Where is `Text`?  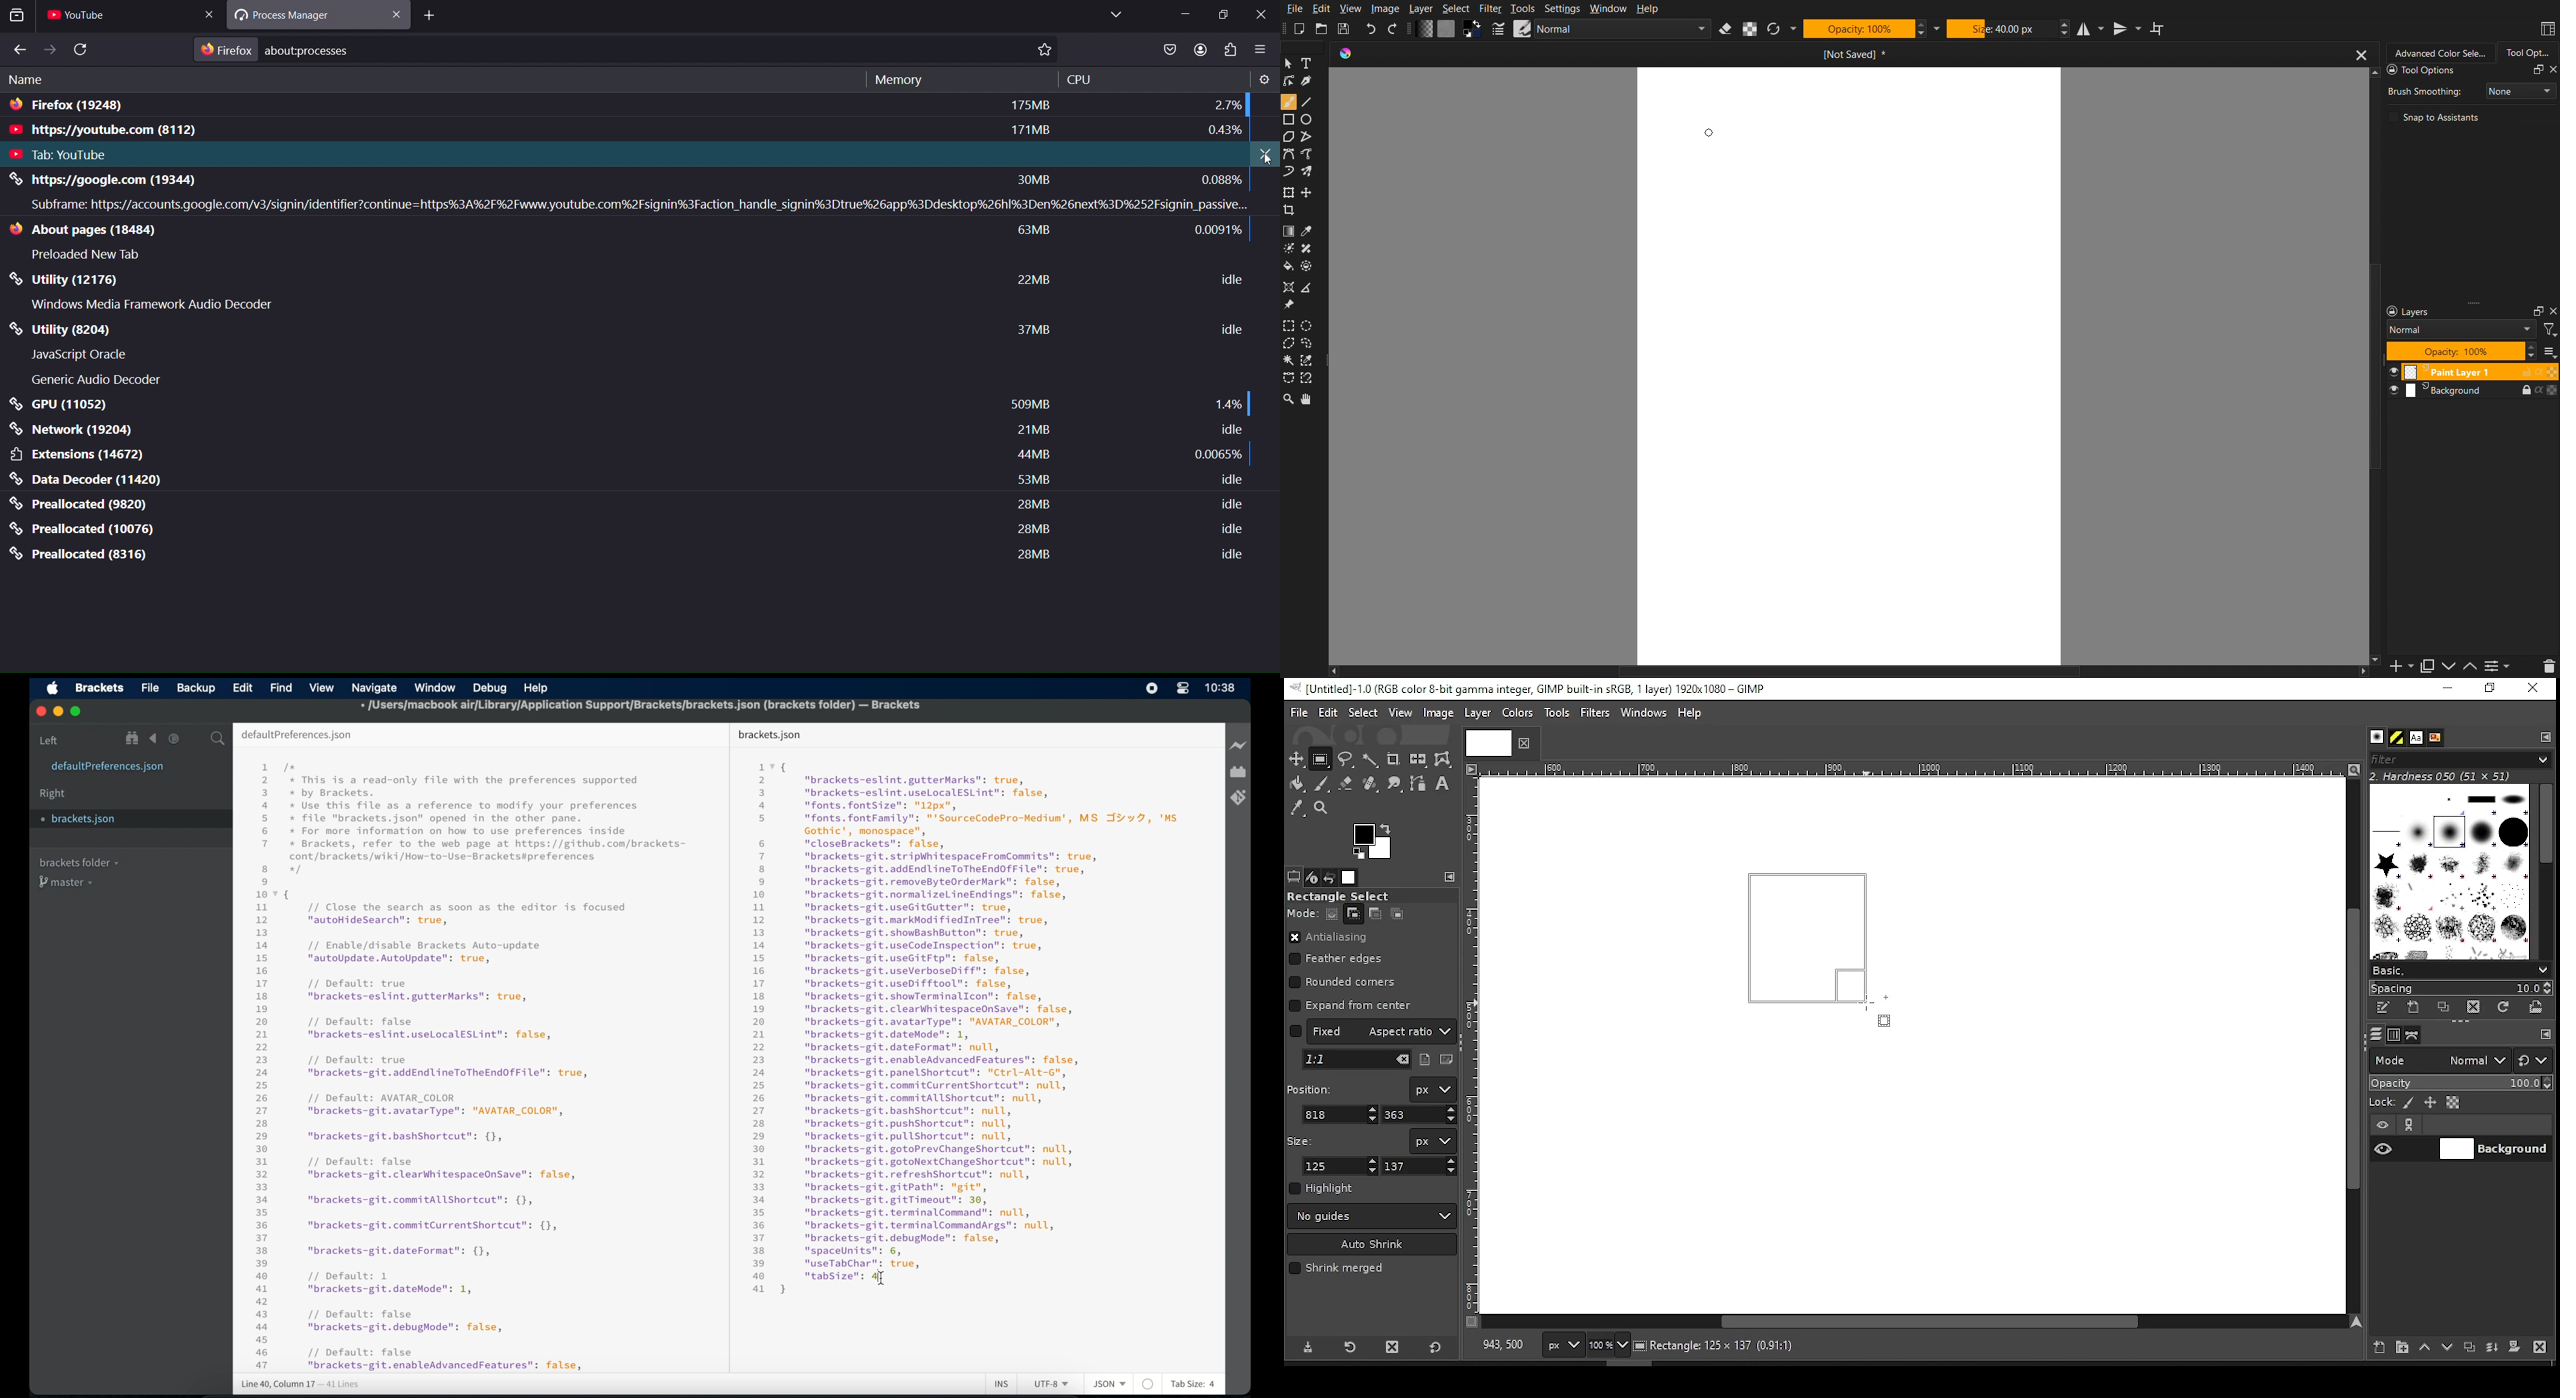
Text is located at coordinates (1311, 65).